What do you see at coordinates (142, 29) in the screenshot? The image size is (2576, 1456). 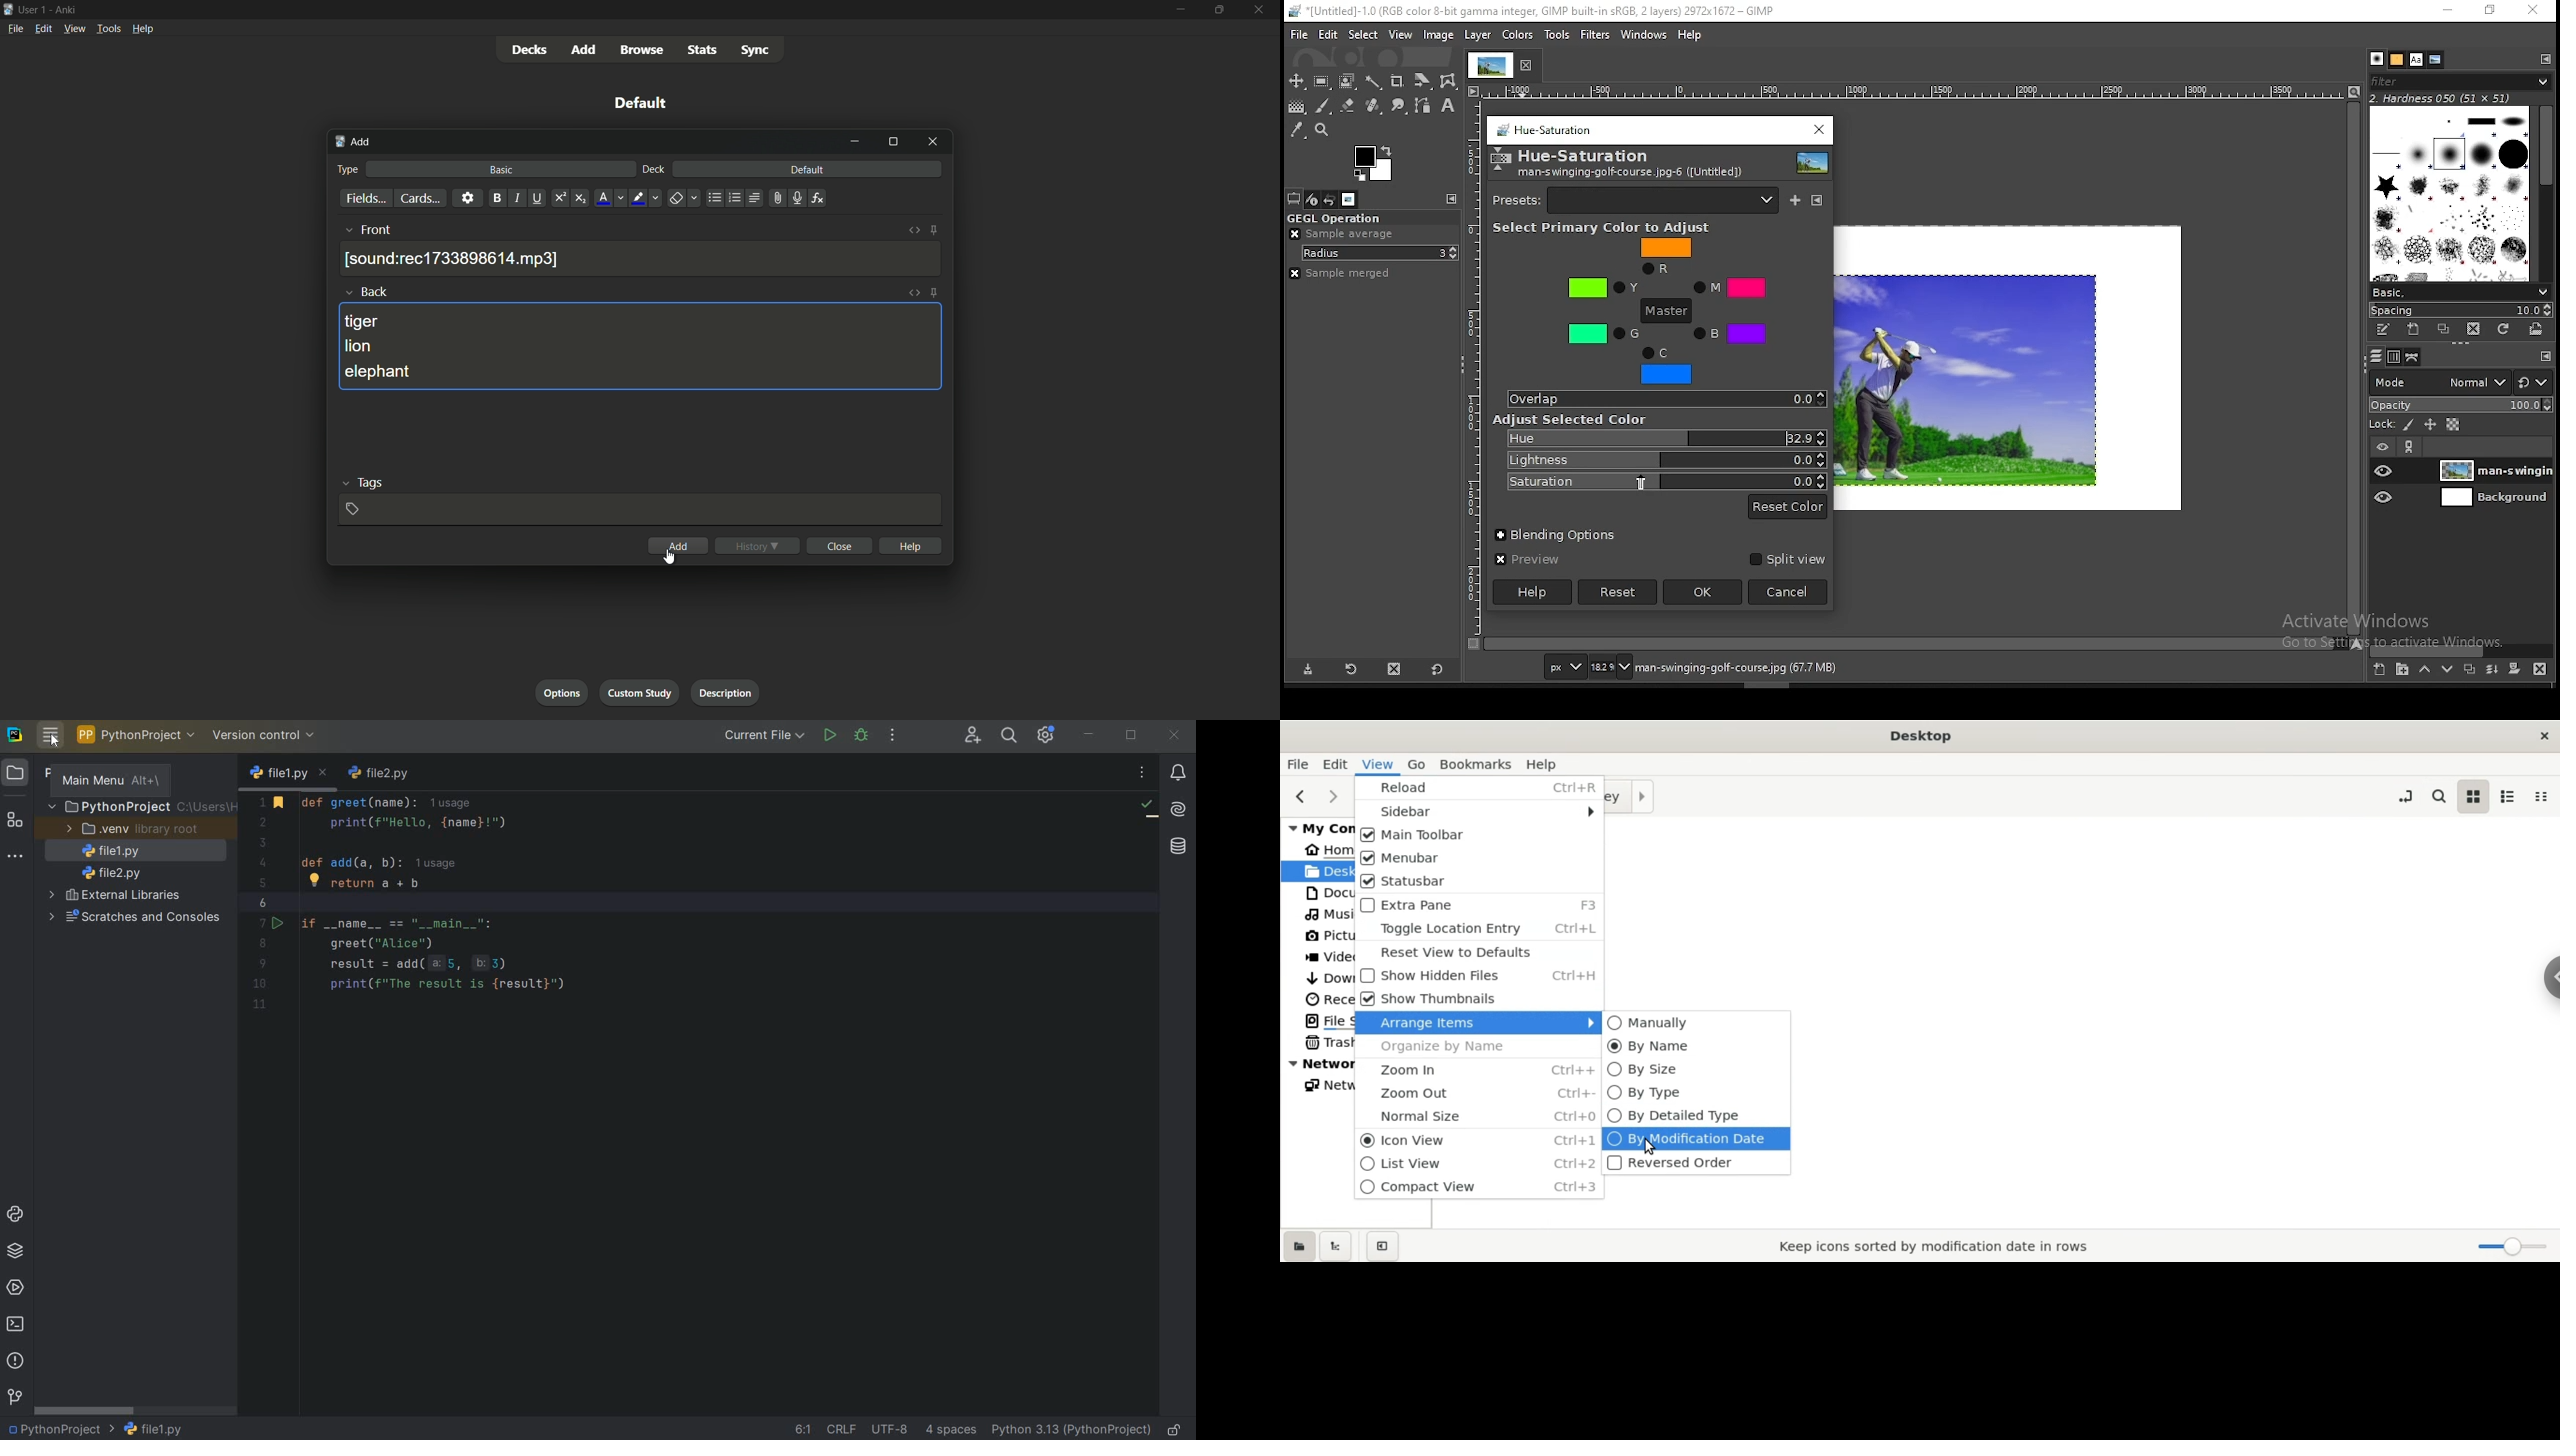 I see `help menu` at bounding box center [142, 29].